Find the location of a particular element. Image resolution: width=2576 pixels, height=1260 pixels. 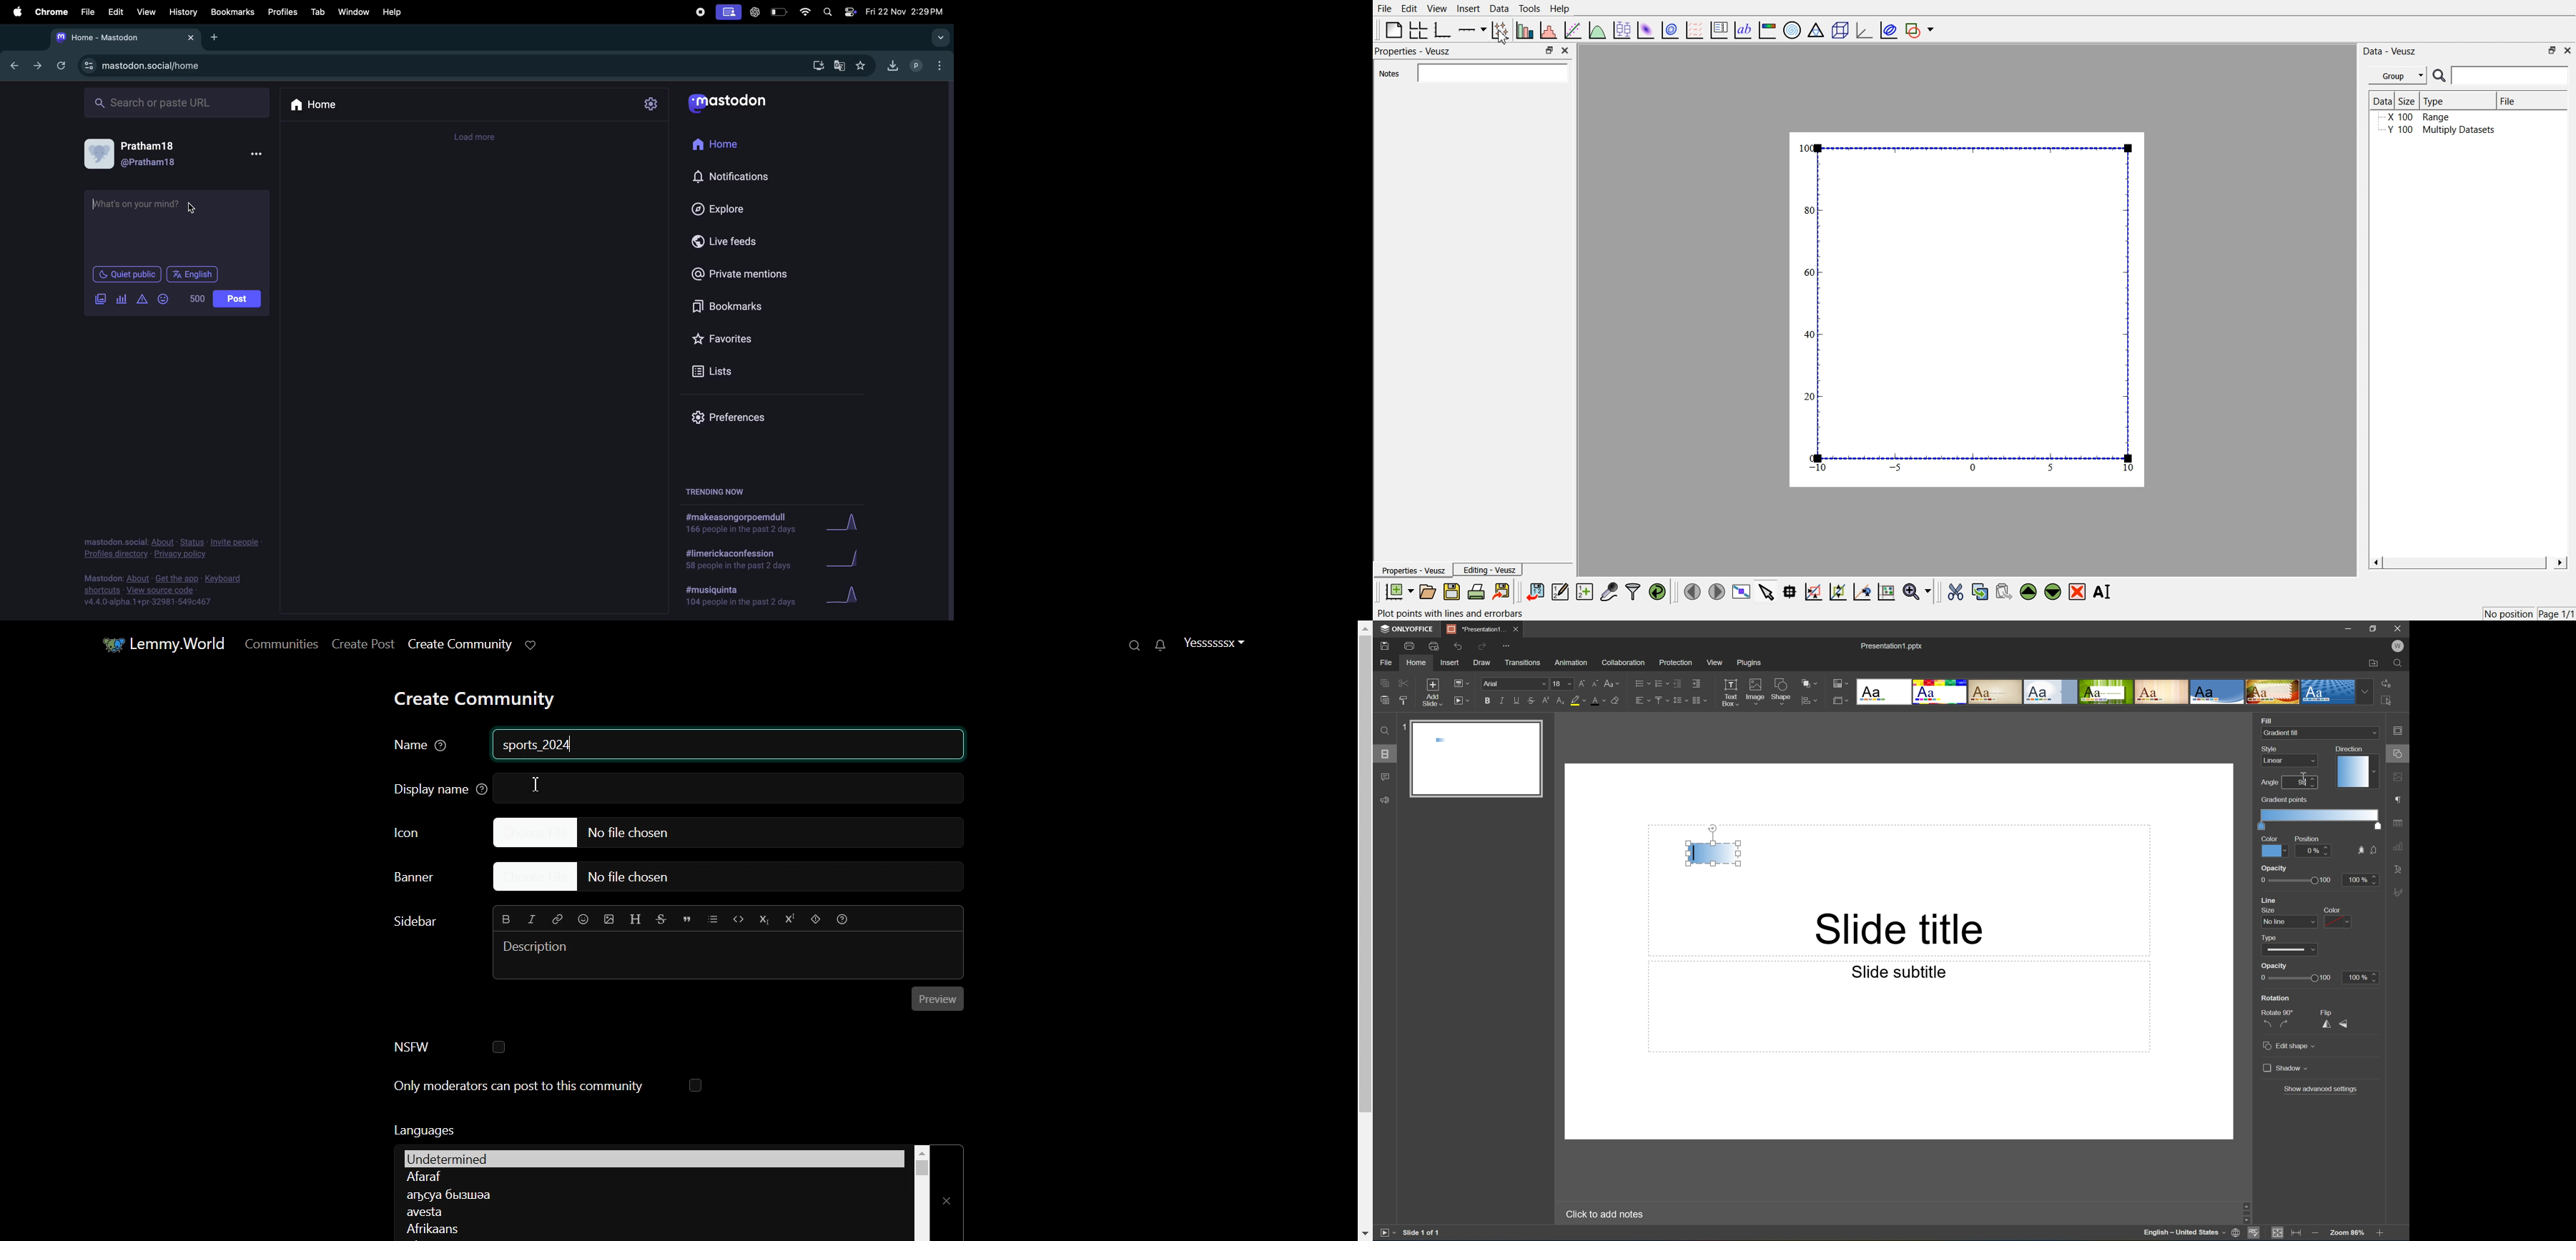

Presentation1.pptx is located at coordinates (1891, 644).